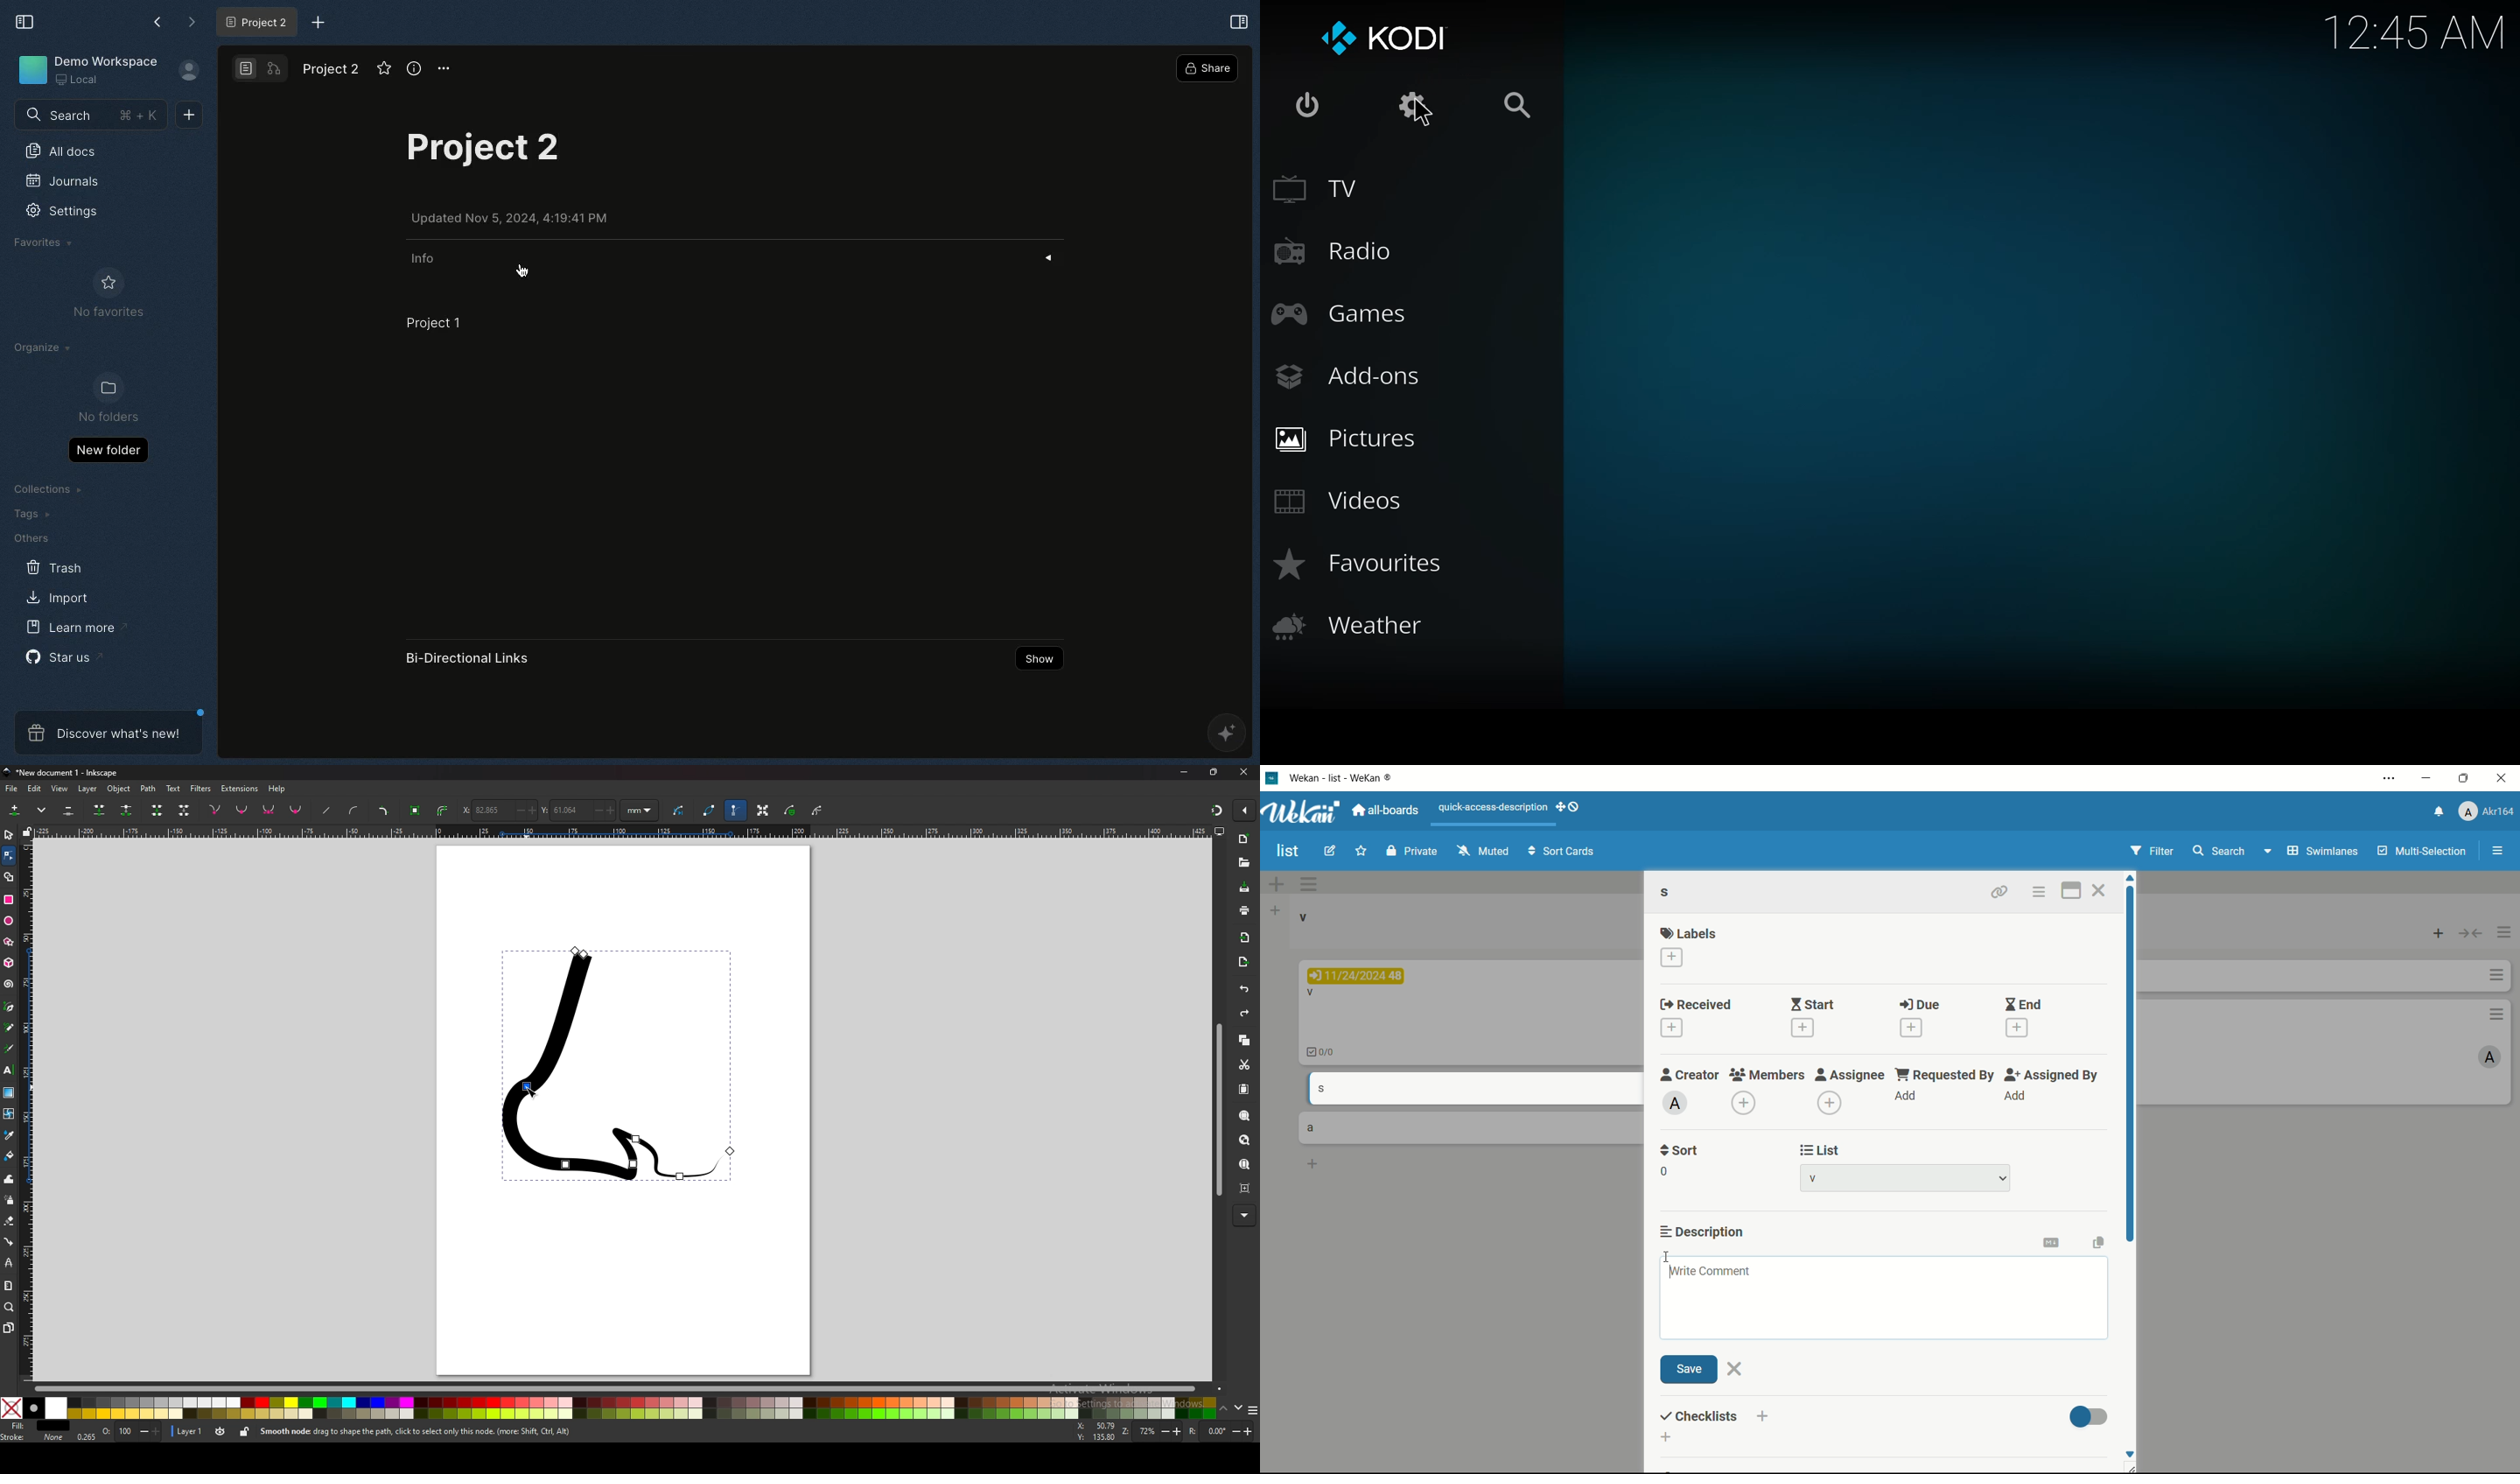 This screenshot has height=1484, width=2520. I want to click on received, so click(1696, 1003).